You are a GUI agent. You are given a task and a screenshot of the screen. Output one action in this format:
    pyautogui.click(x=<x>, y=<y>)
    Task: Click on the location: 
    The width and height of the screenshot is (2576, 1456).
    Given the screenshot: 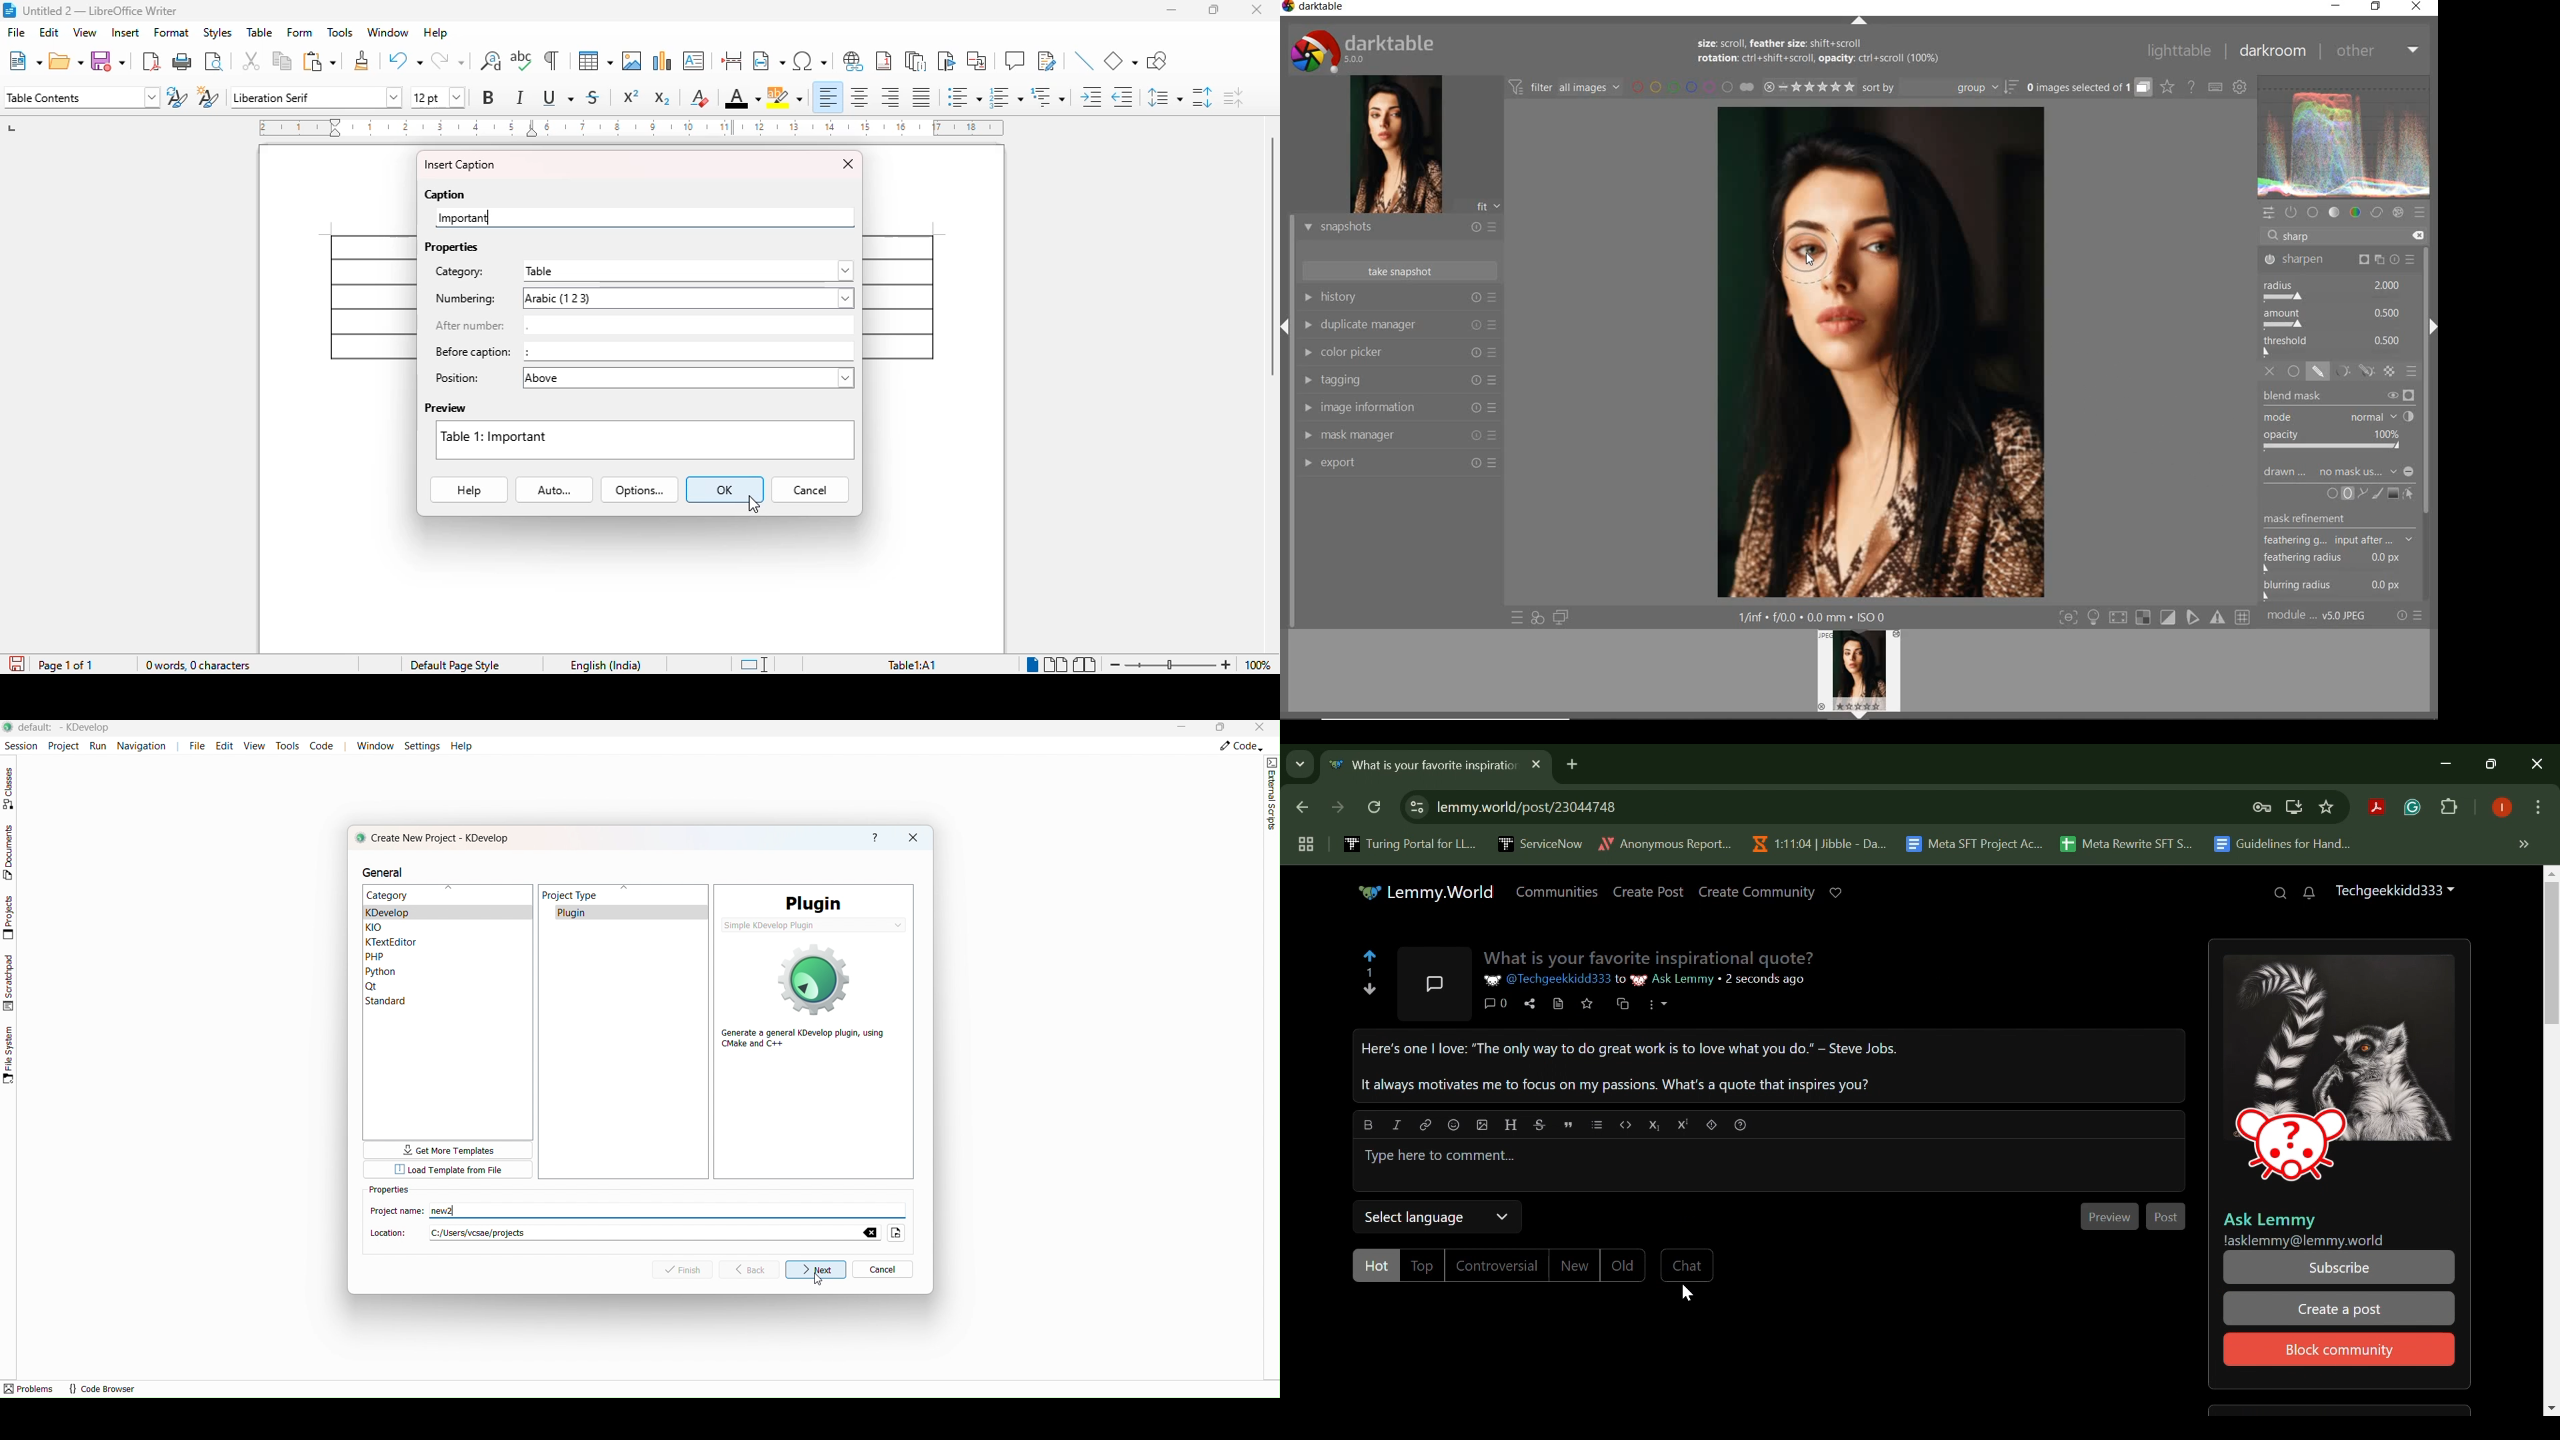 What is the action you would take?
    pyautogui.click(x=637, y=1233)
    